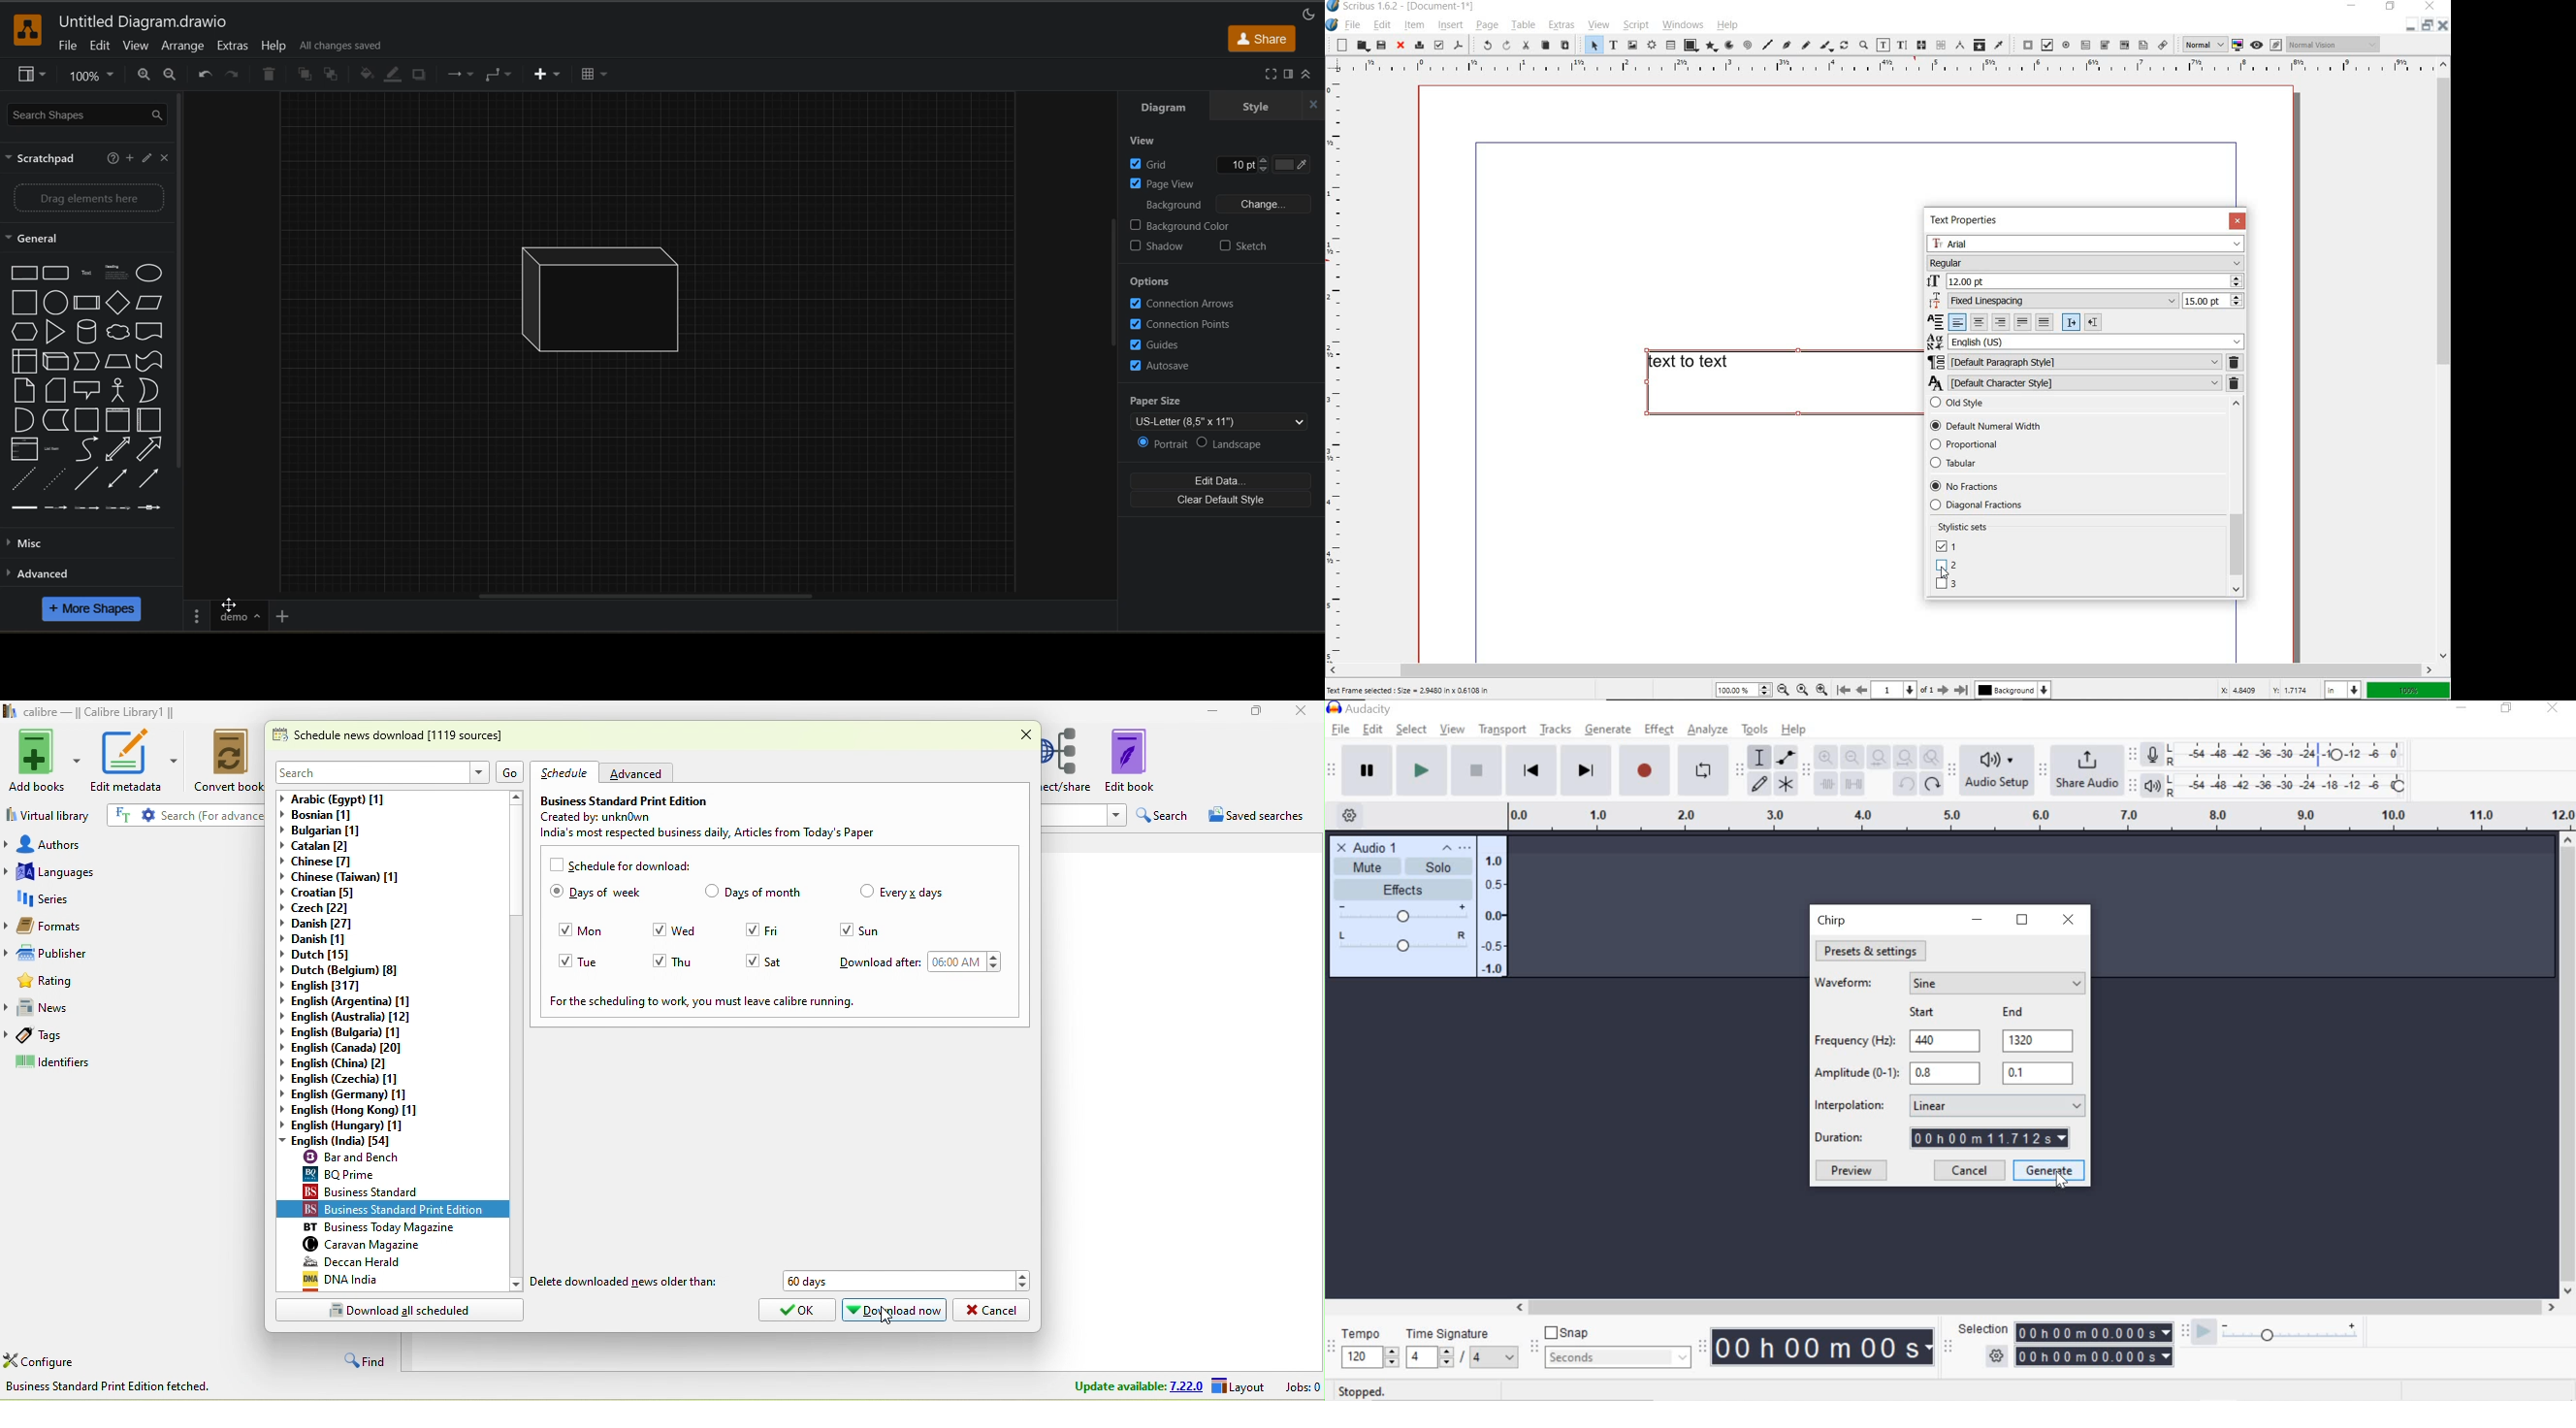  Describe the element at coordinates (343, 971) in the screenshot. I see `dutch(belgium)[8]` at that location.